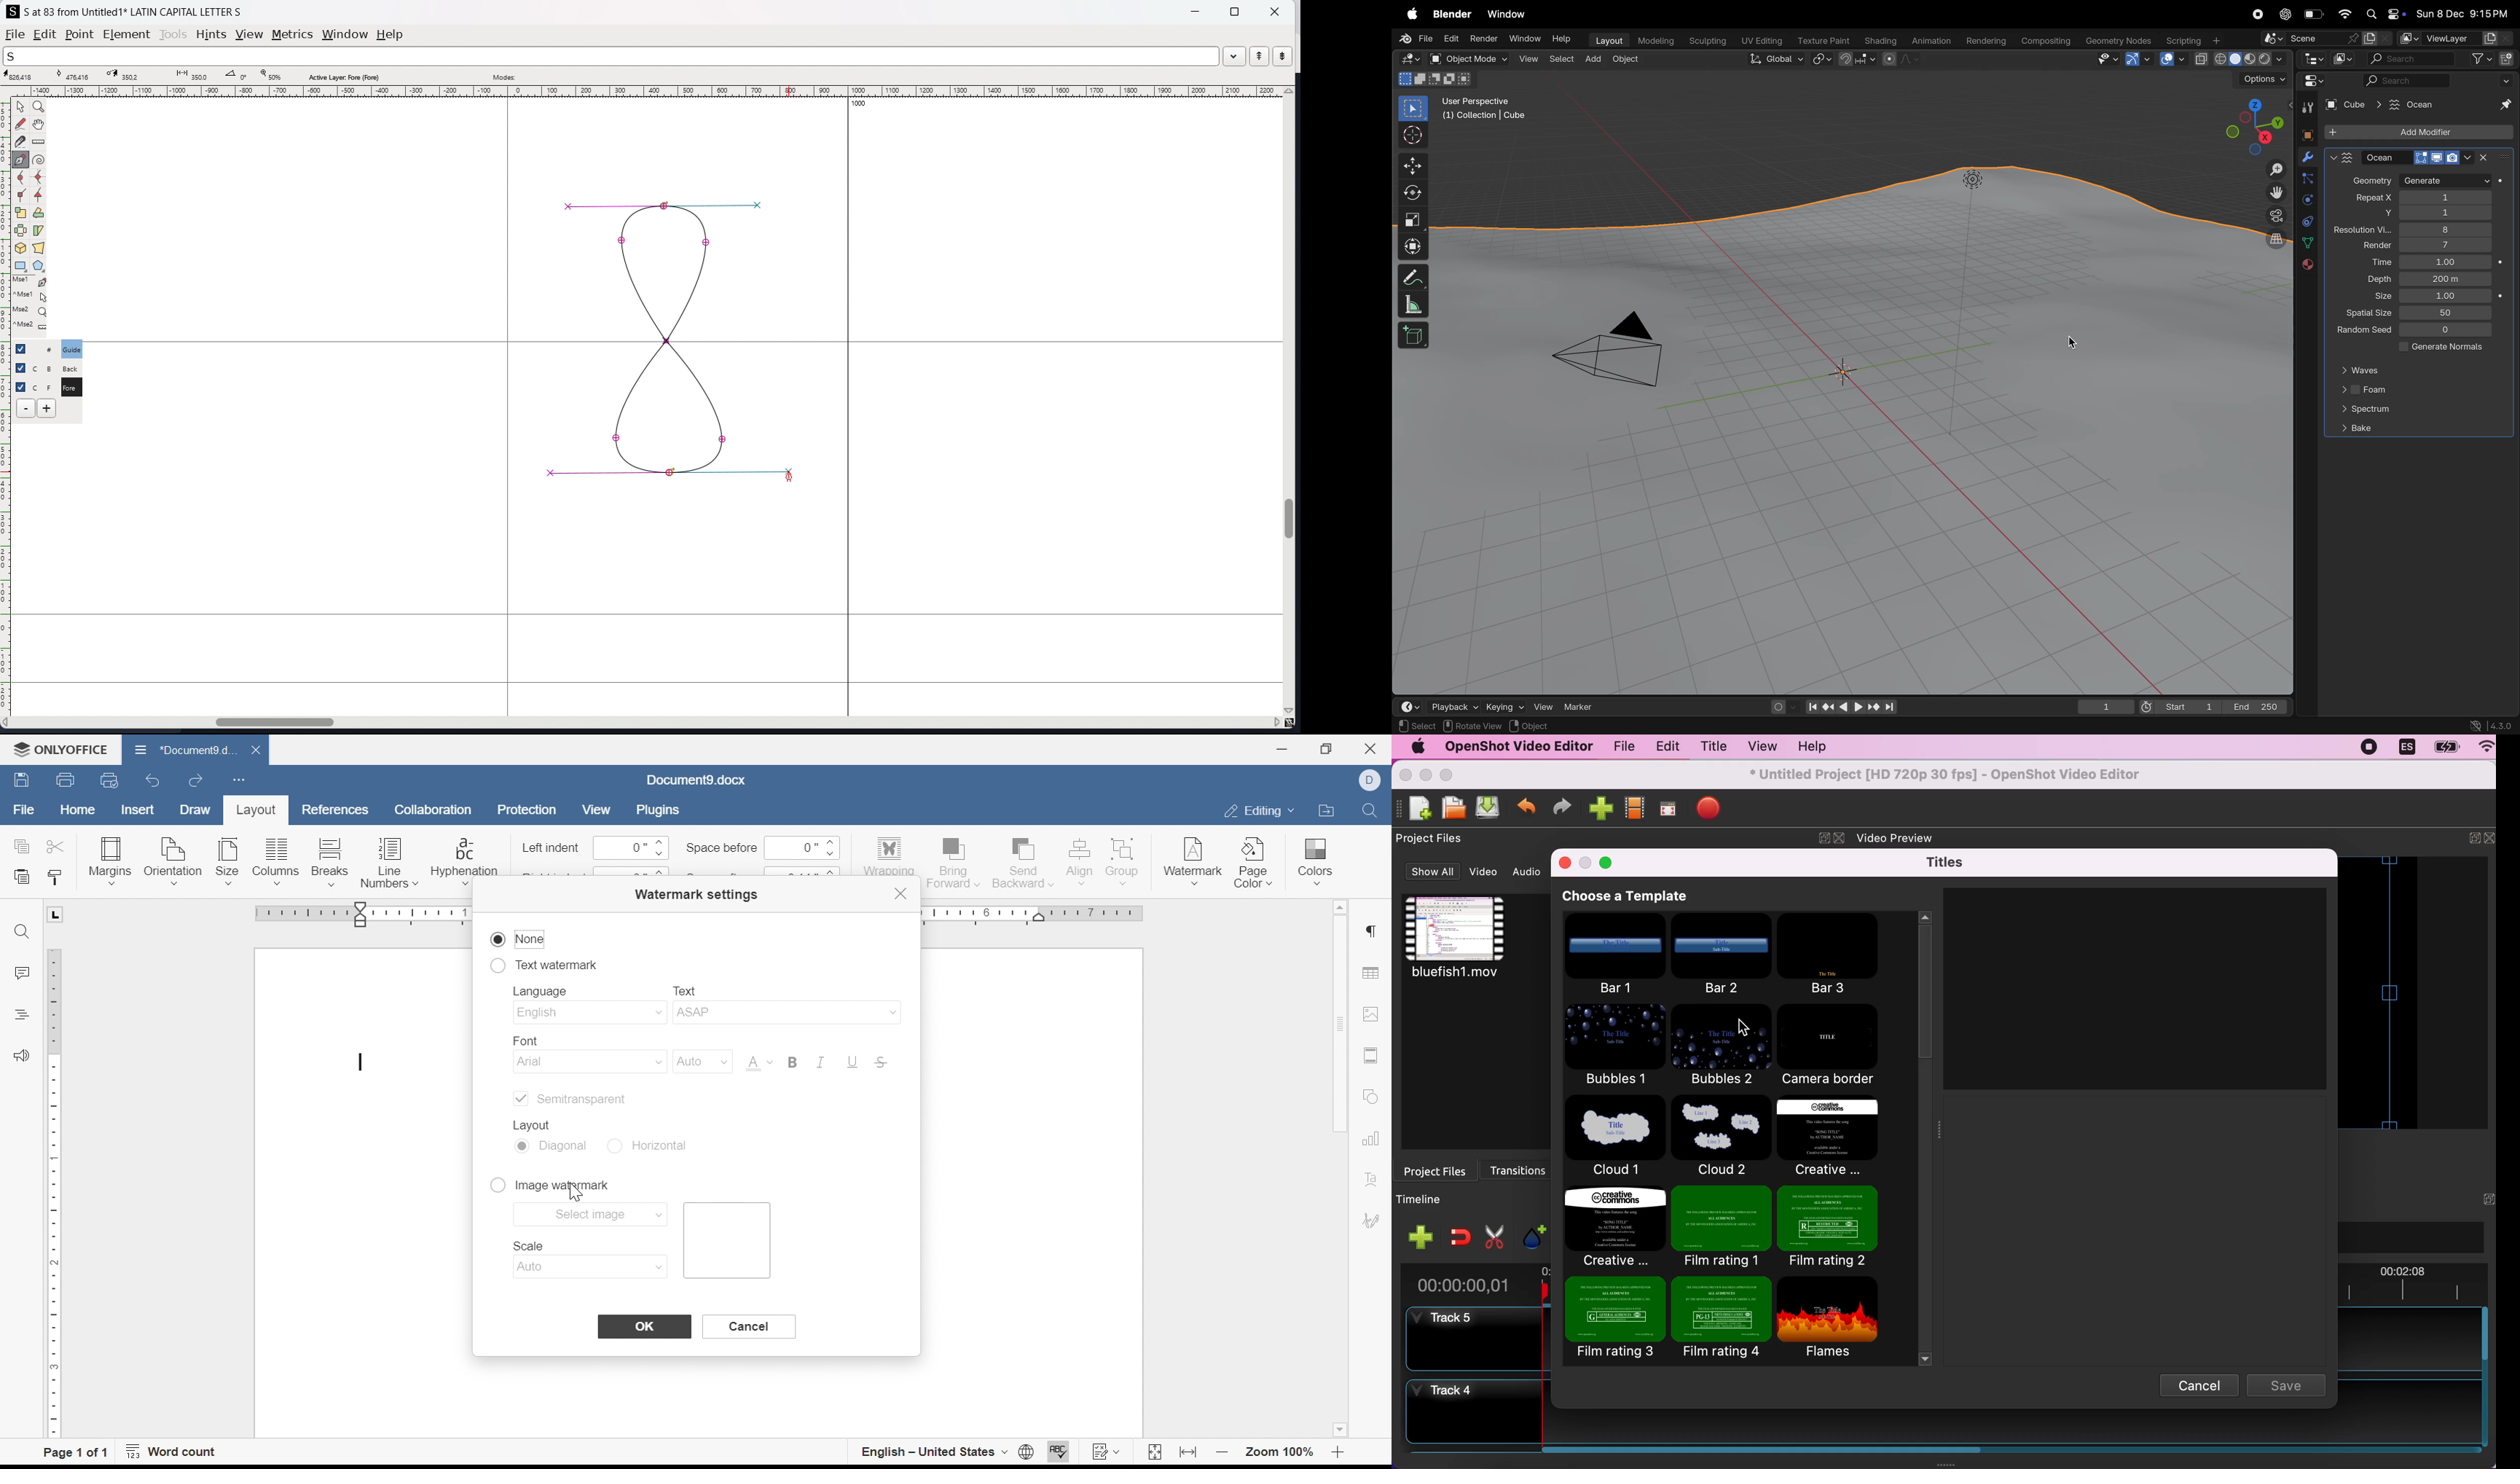  Describe the element at coordinates (591, 1064) in the screenshot. I see `arial` at that location.